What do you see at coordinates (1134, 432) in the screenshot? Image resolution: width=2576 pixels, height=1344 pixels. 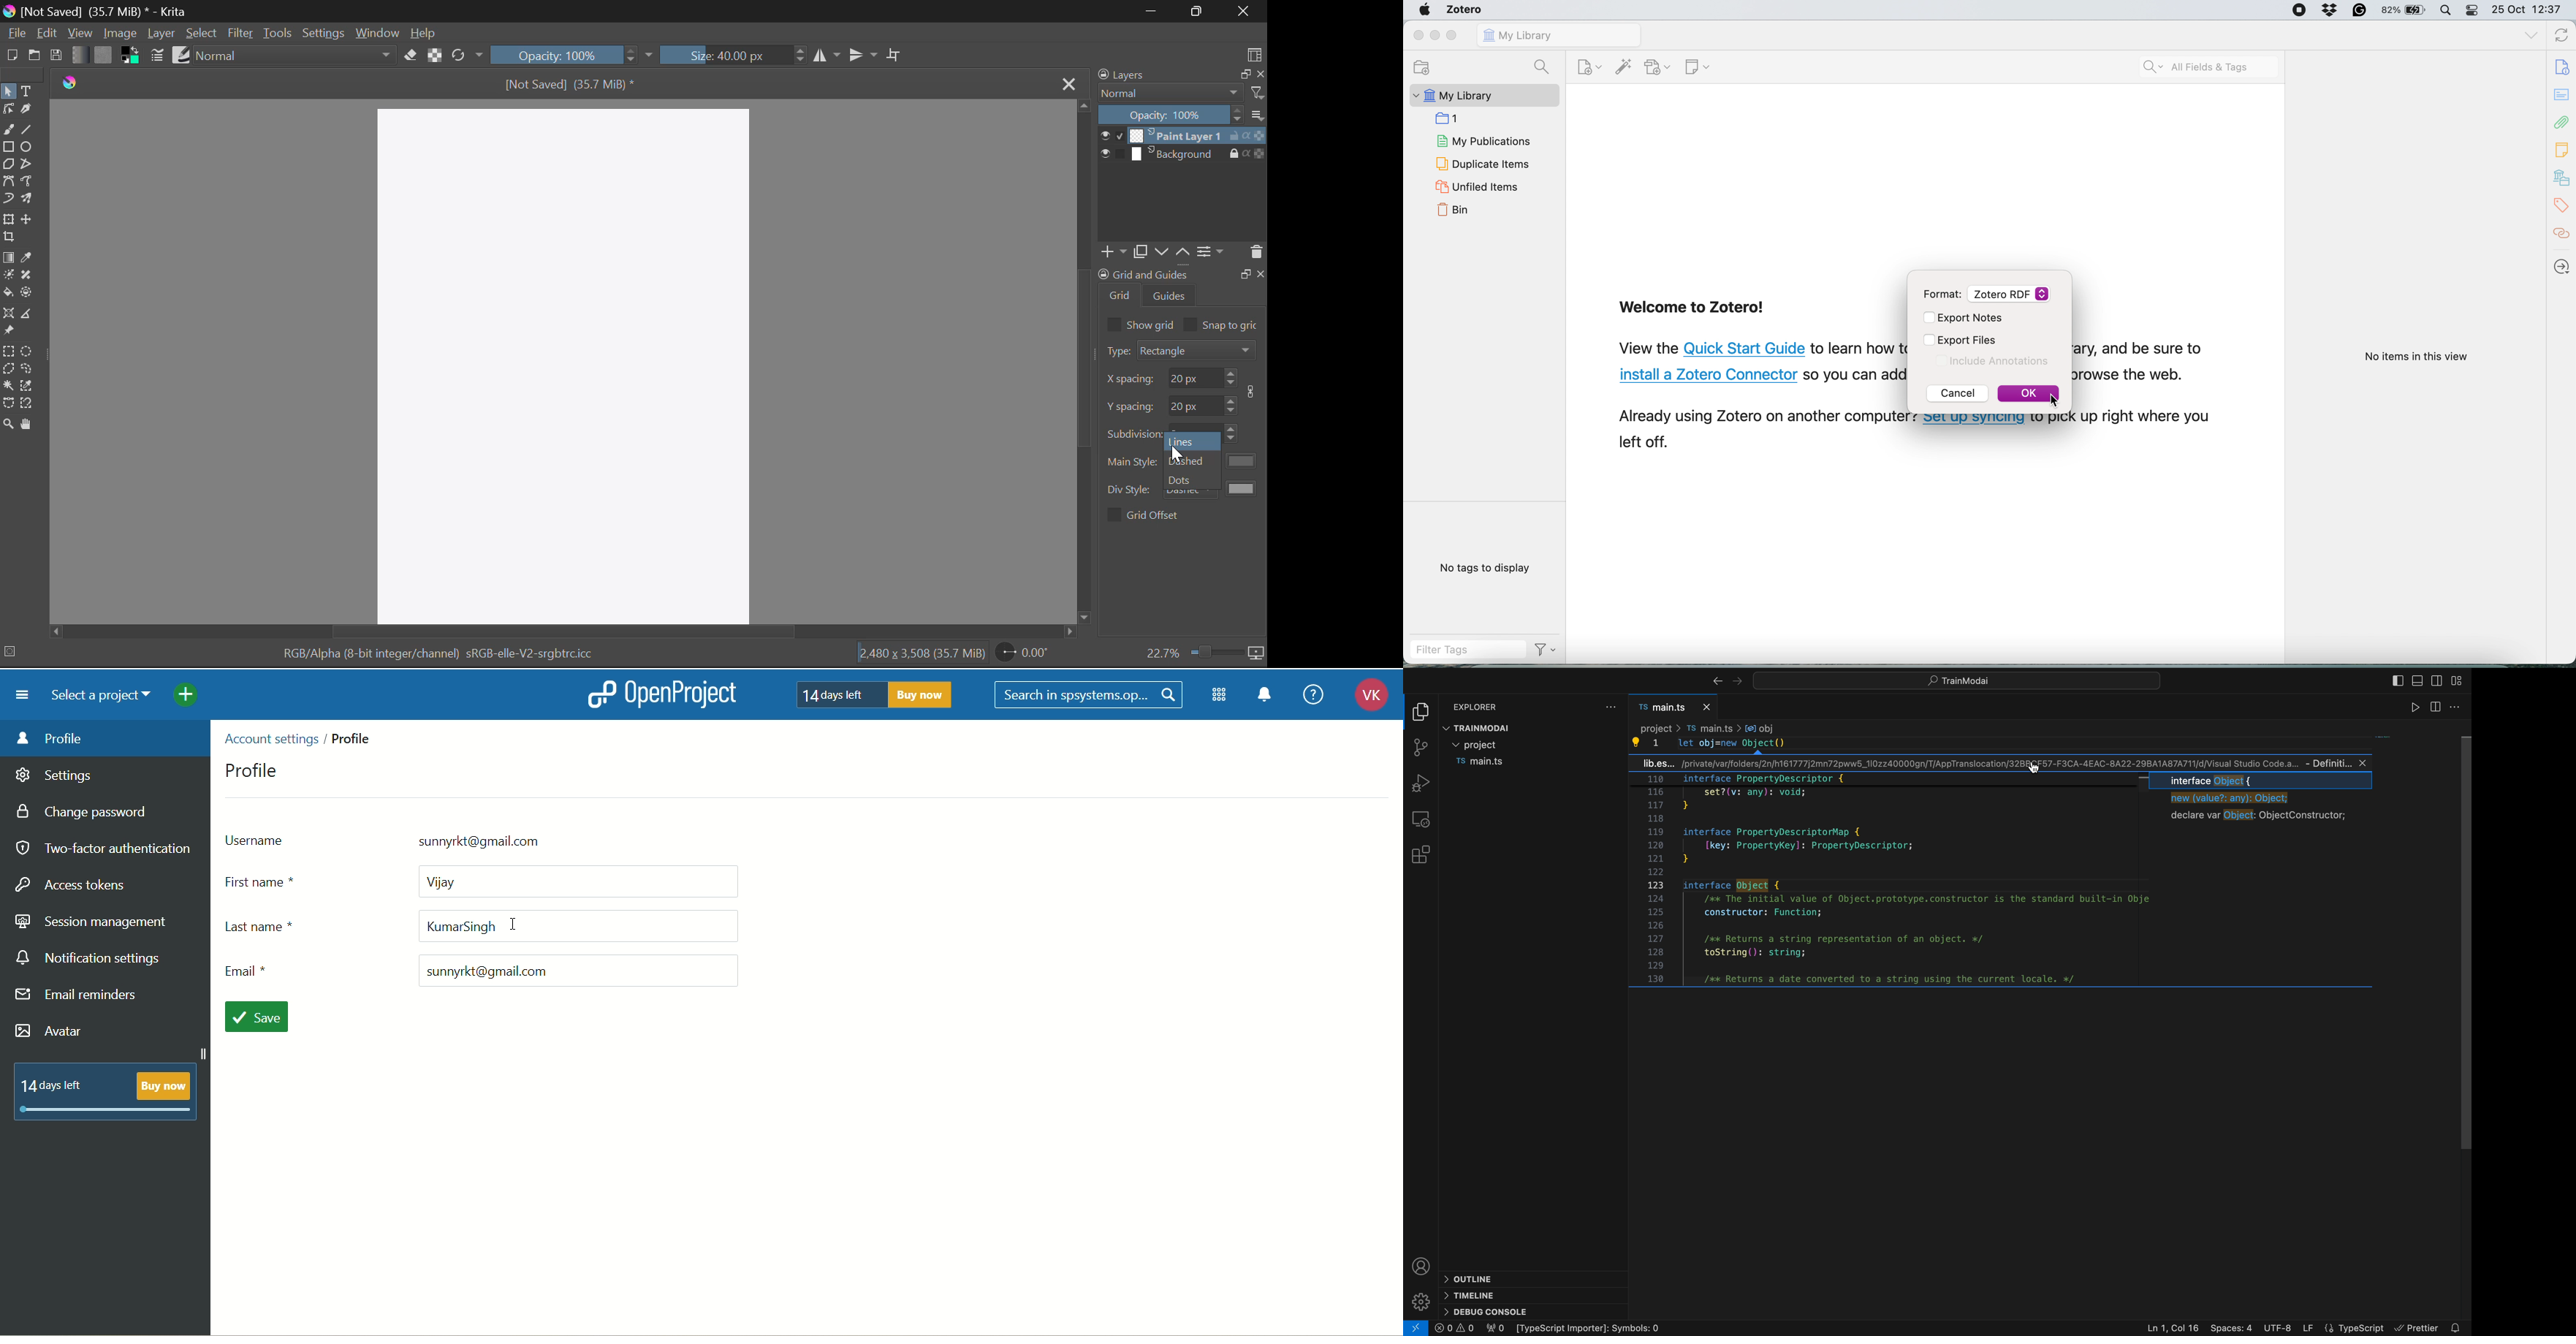 I see `sub division` at bounding box center [1134, 432].